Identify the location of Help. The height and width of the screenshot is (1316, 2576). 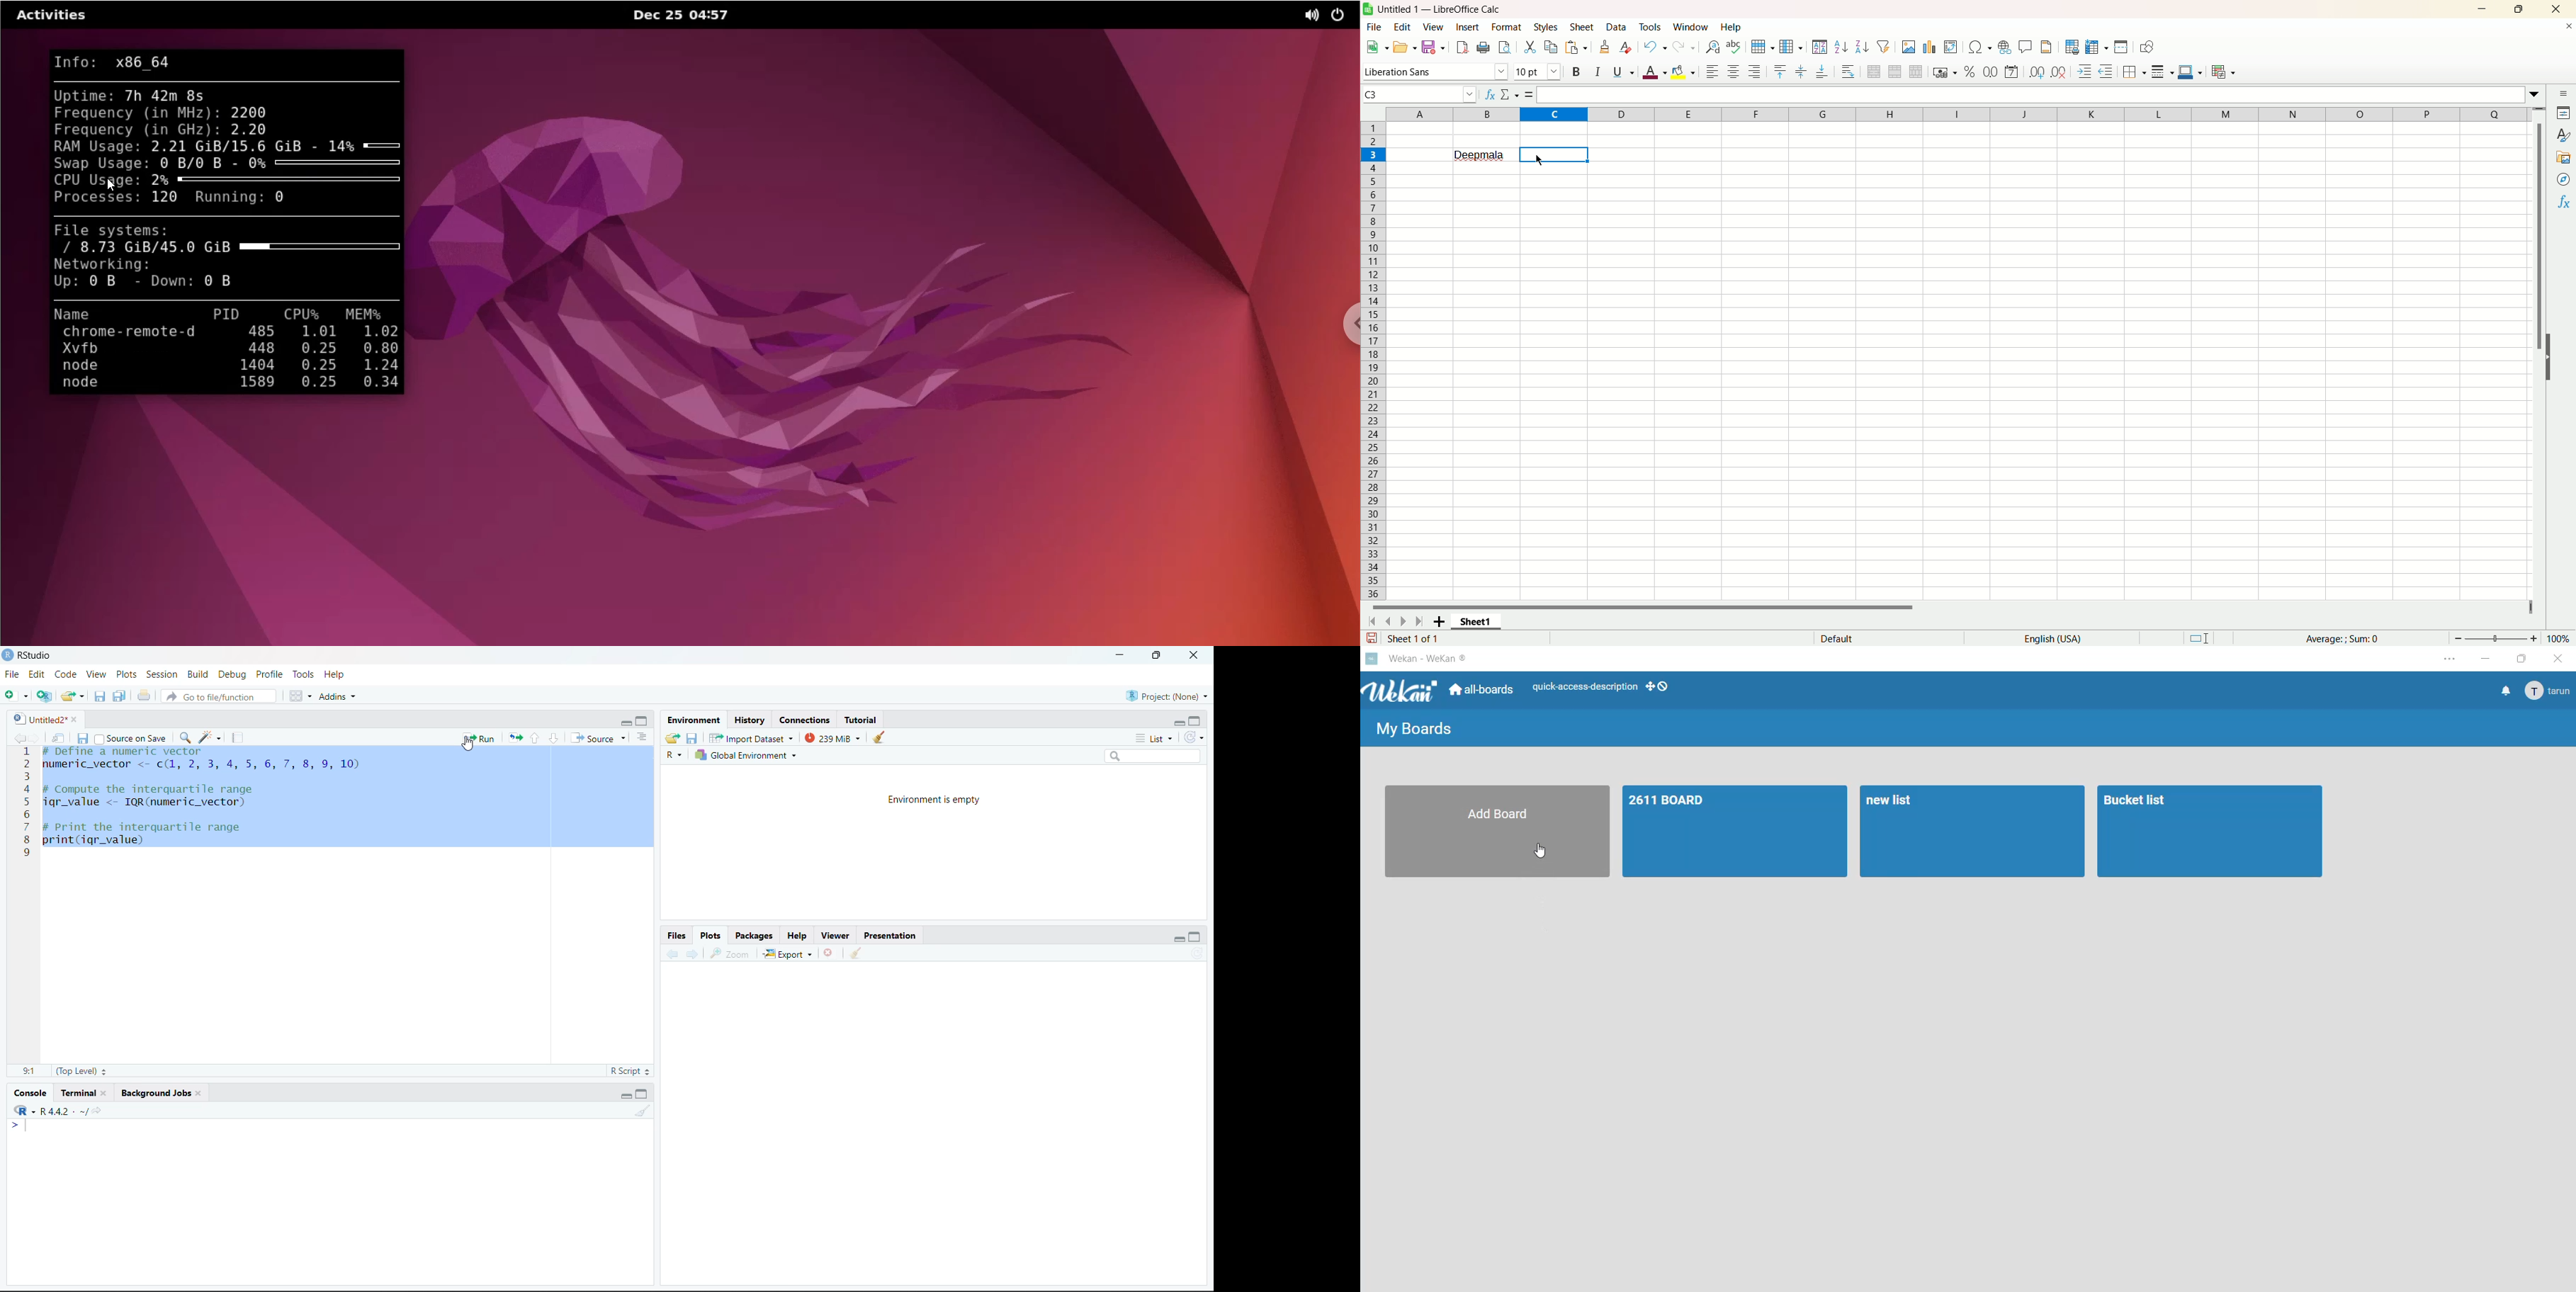
(1733, 27).